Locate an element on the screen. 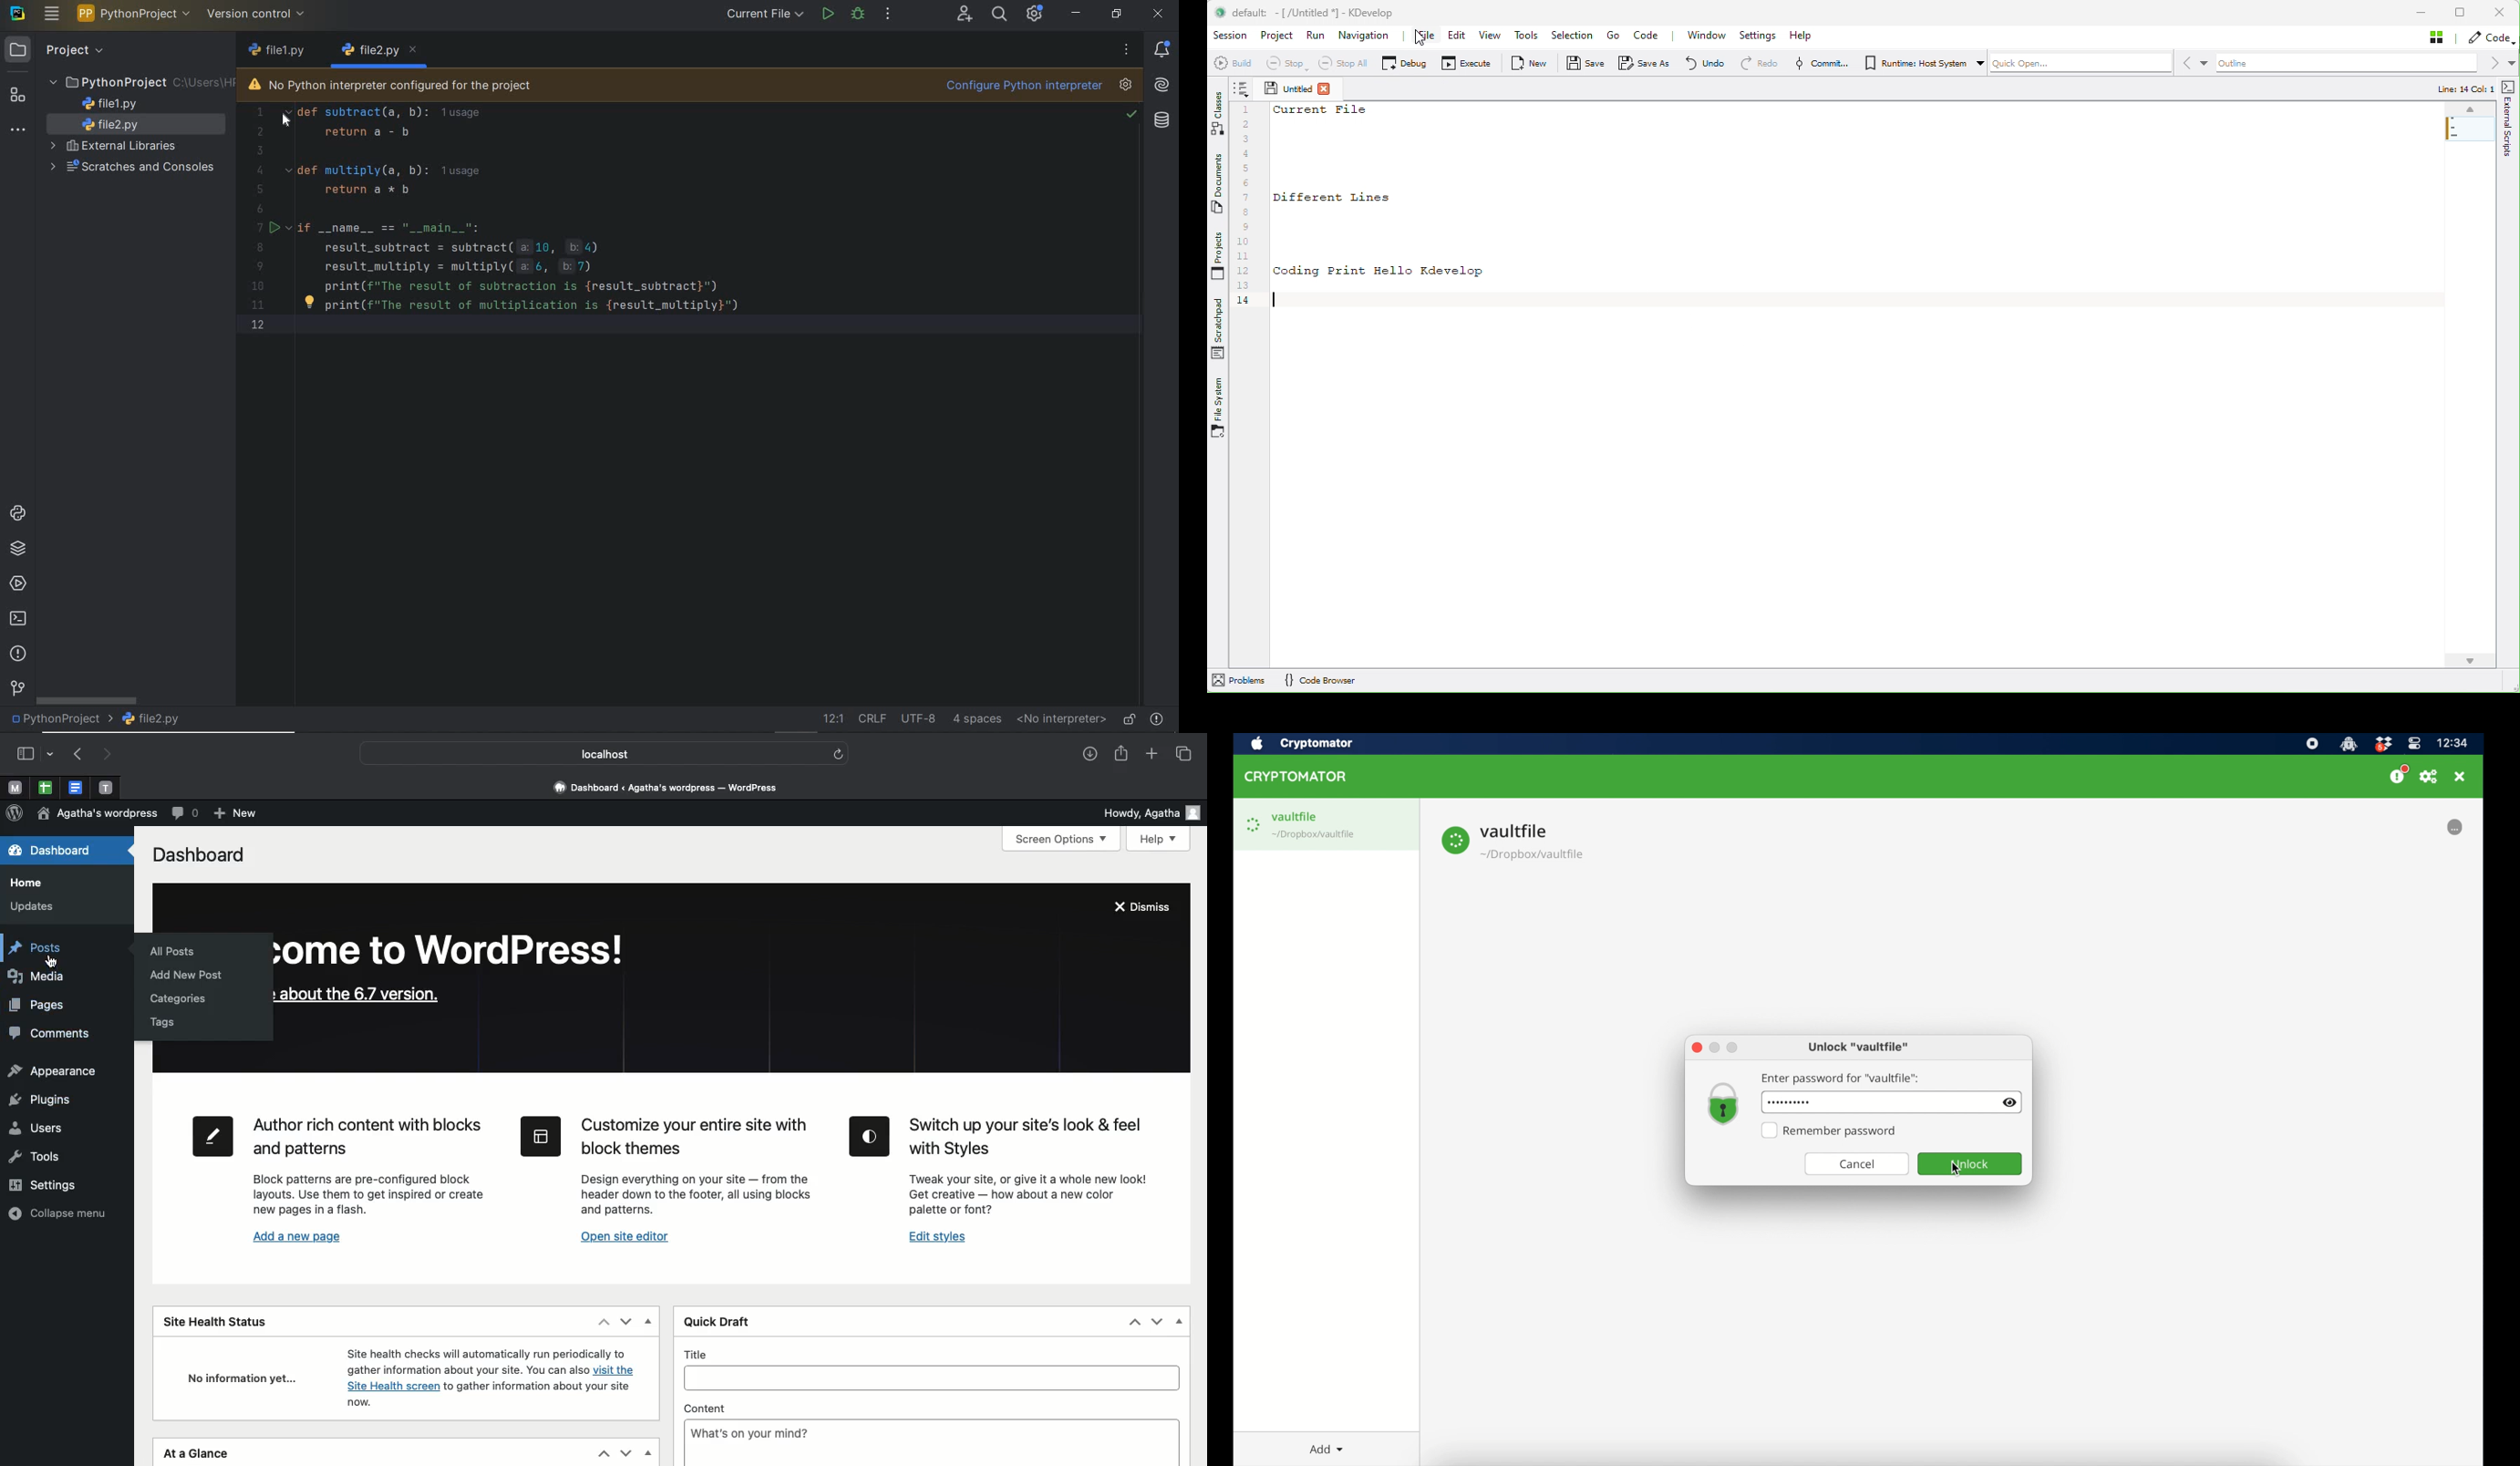 Image resolution: width=2520 pixels, height=1484 pixels. Next page is located at coordinates (112, 755).